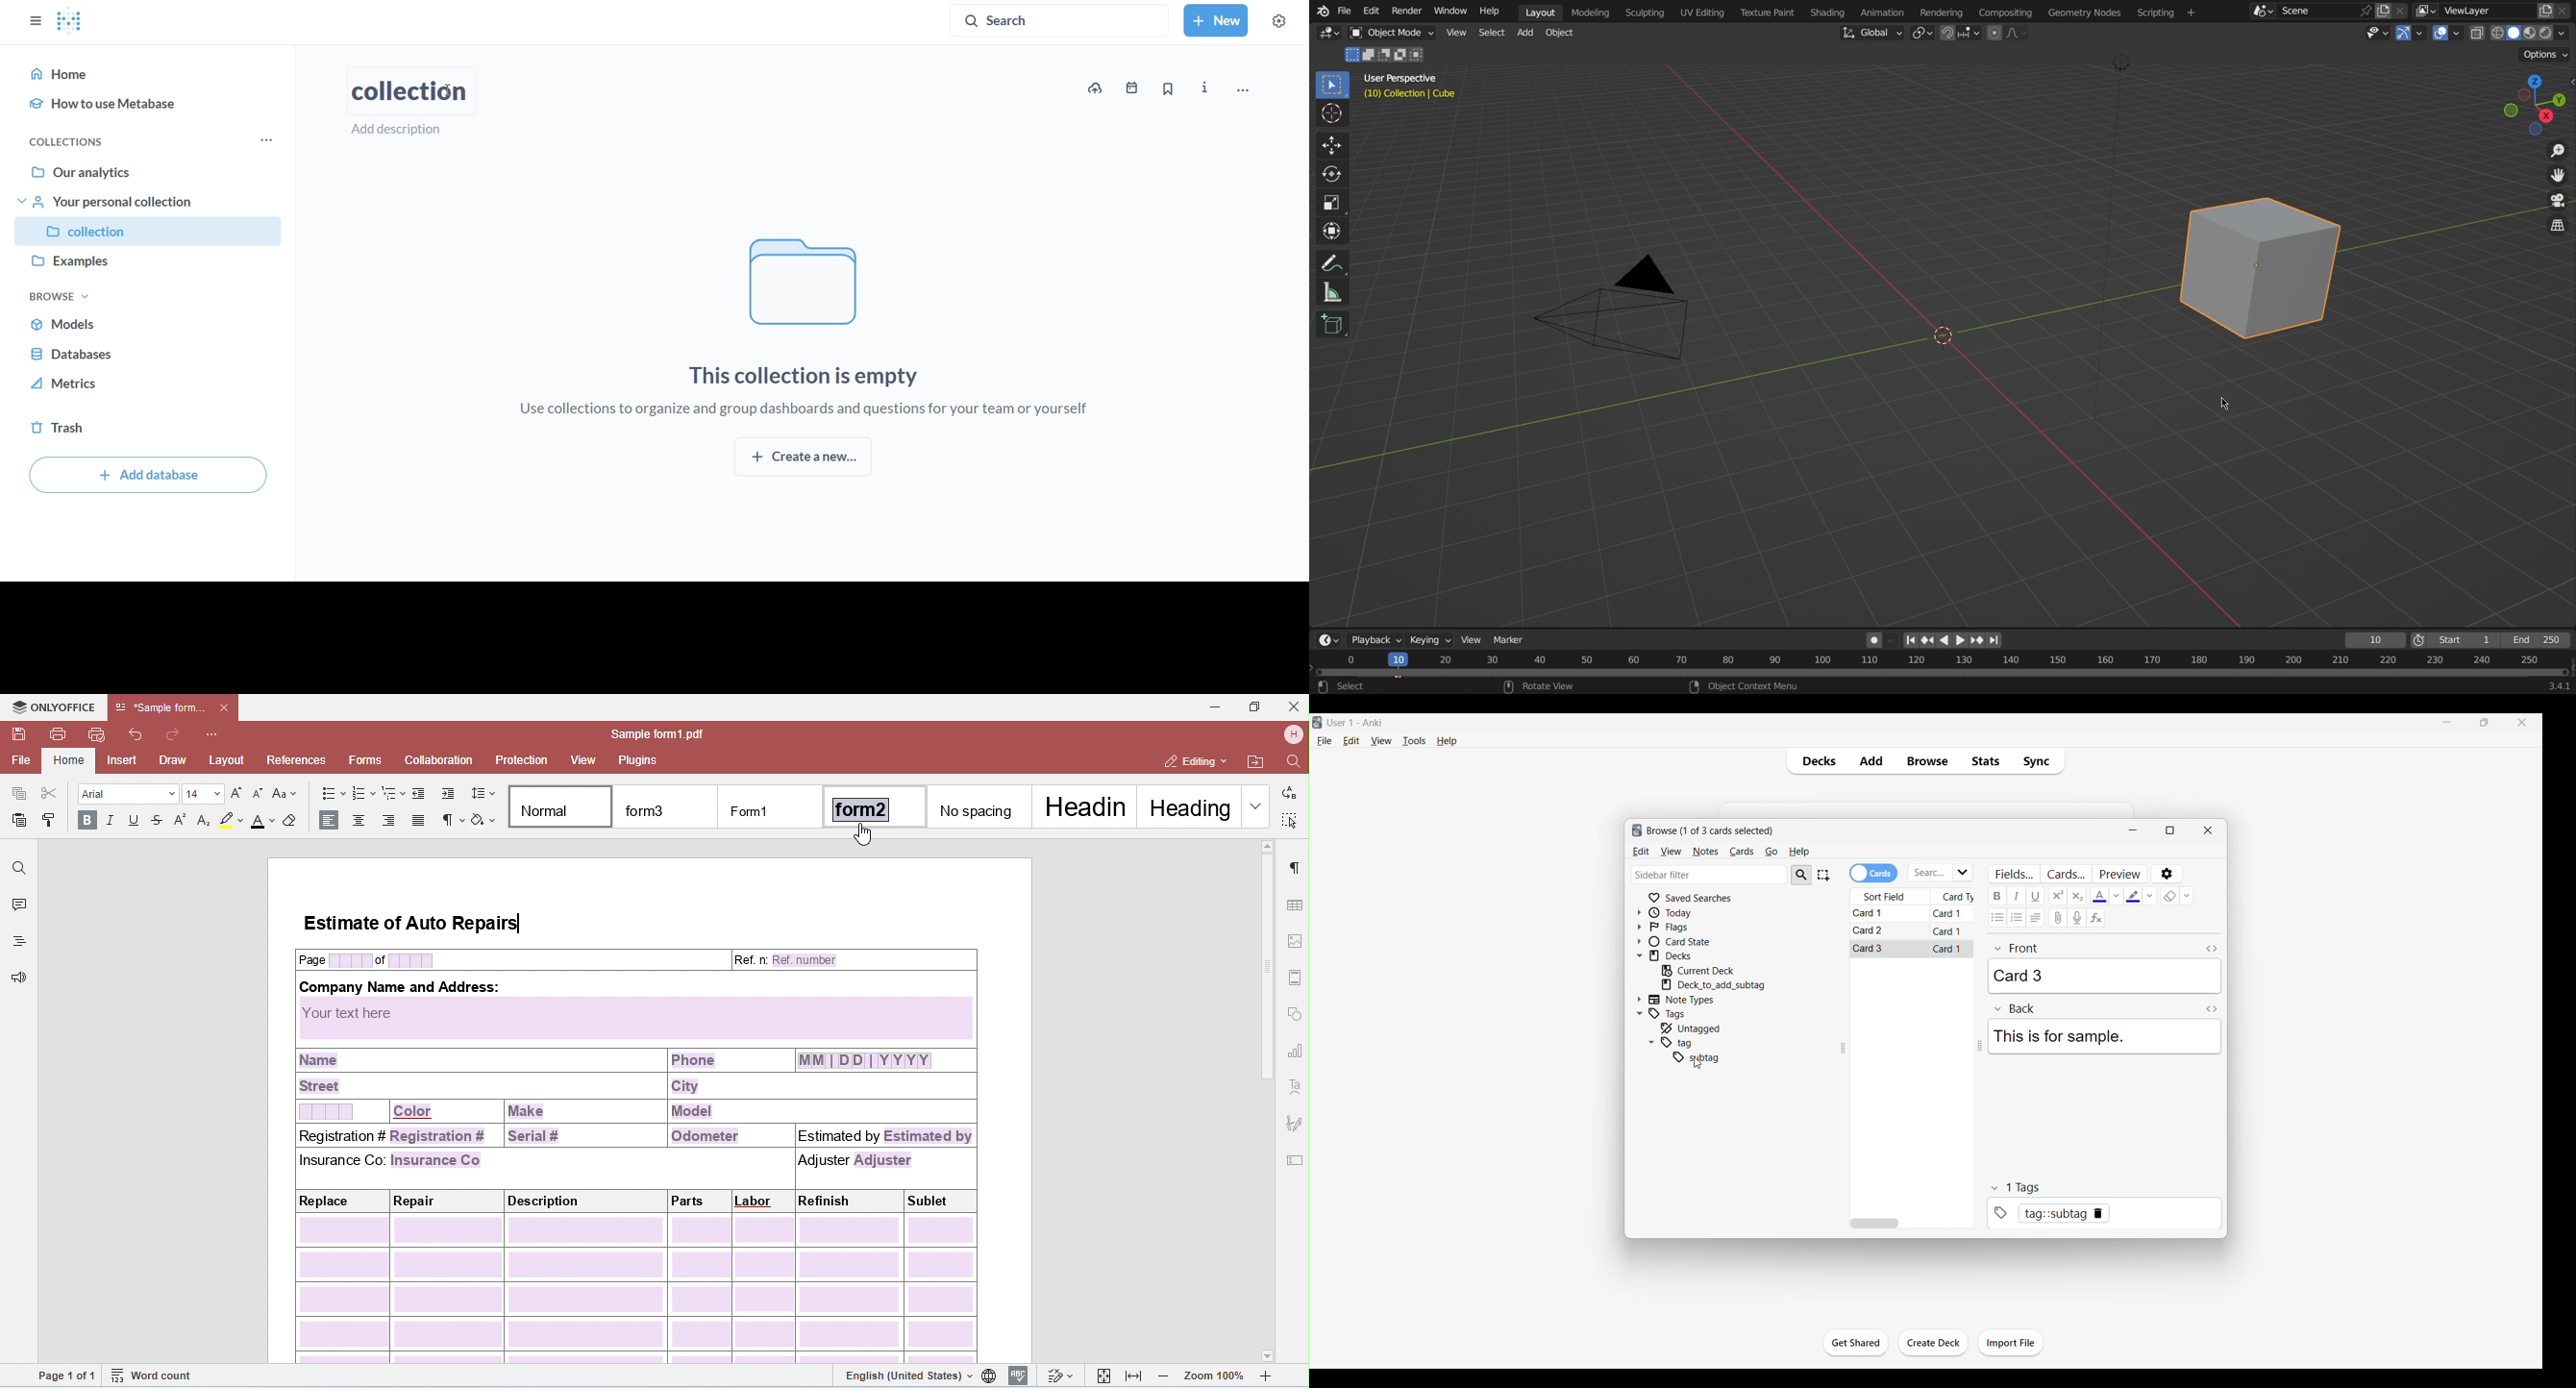  Describe the element at coordinates (1690, 1013) in the screenshot. I see `Click to go to tags` at that location.